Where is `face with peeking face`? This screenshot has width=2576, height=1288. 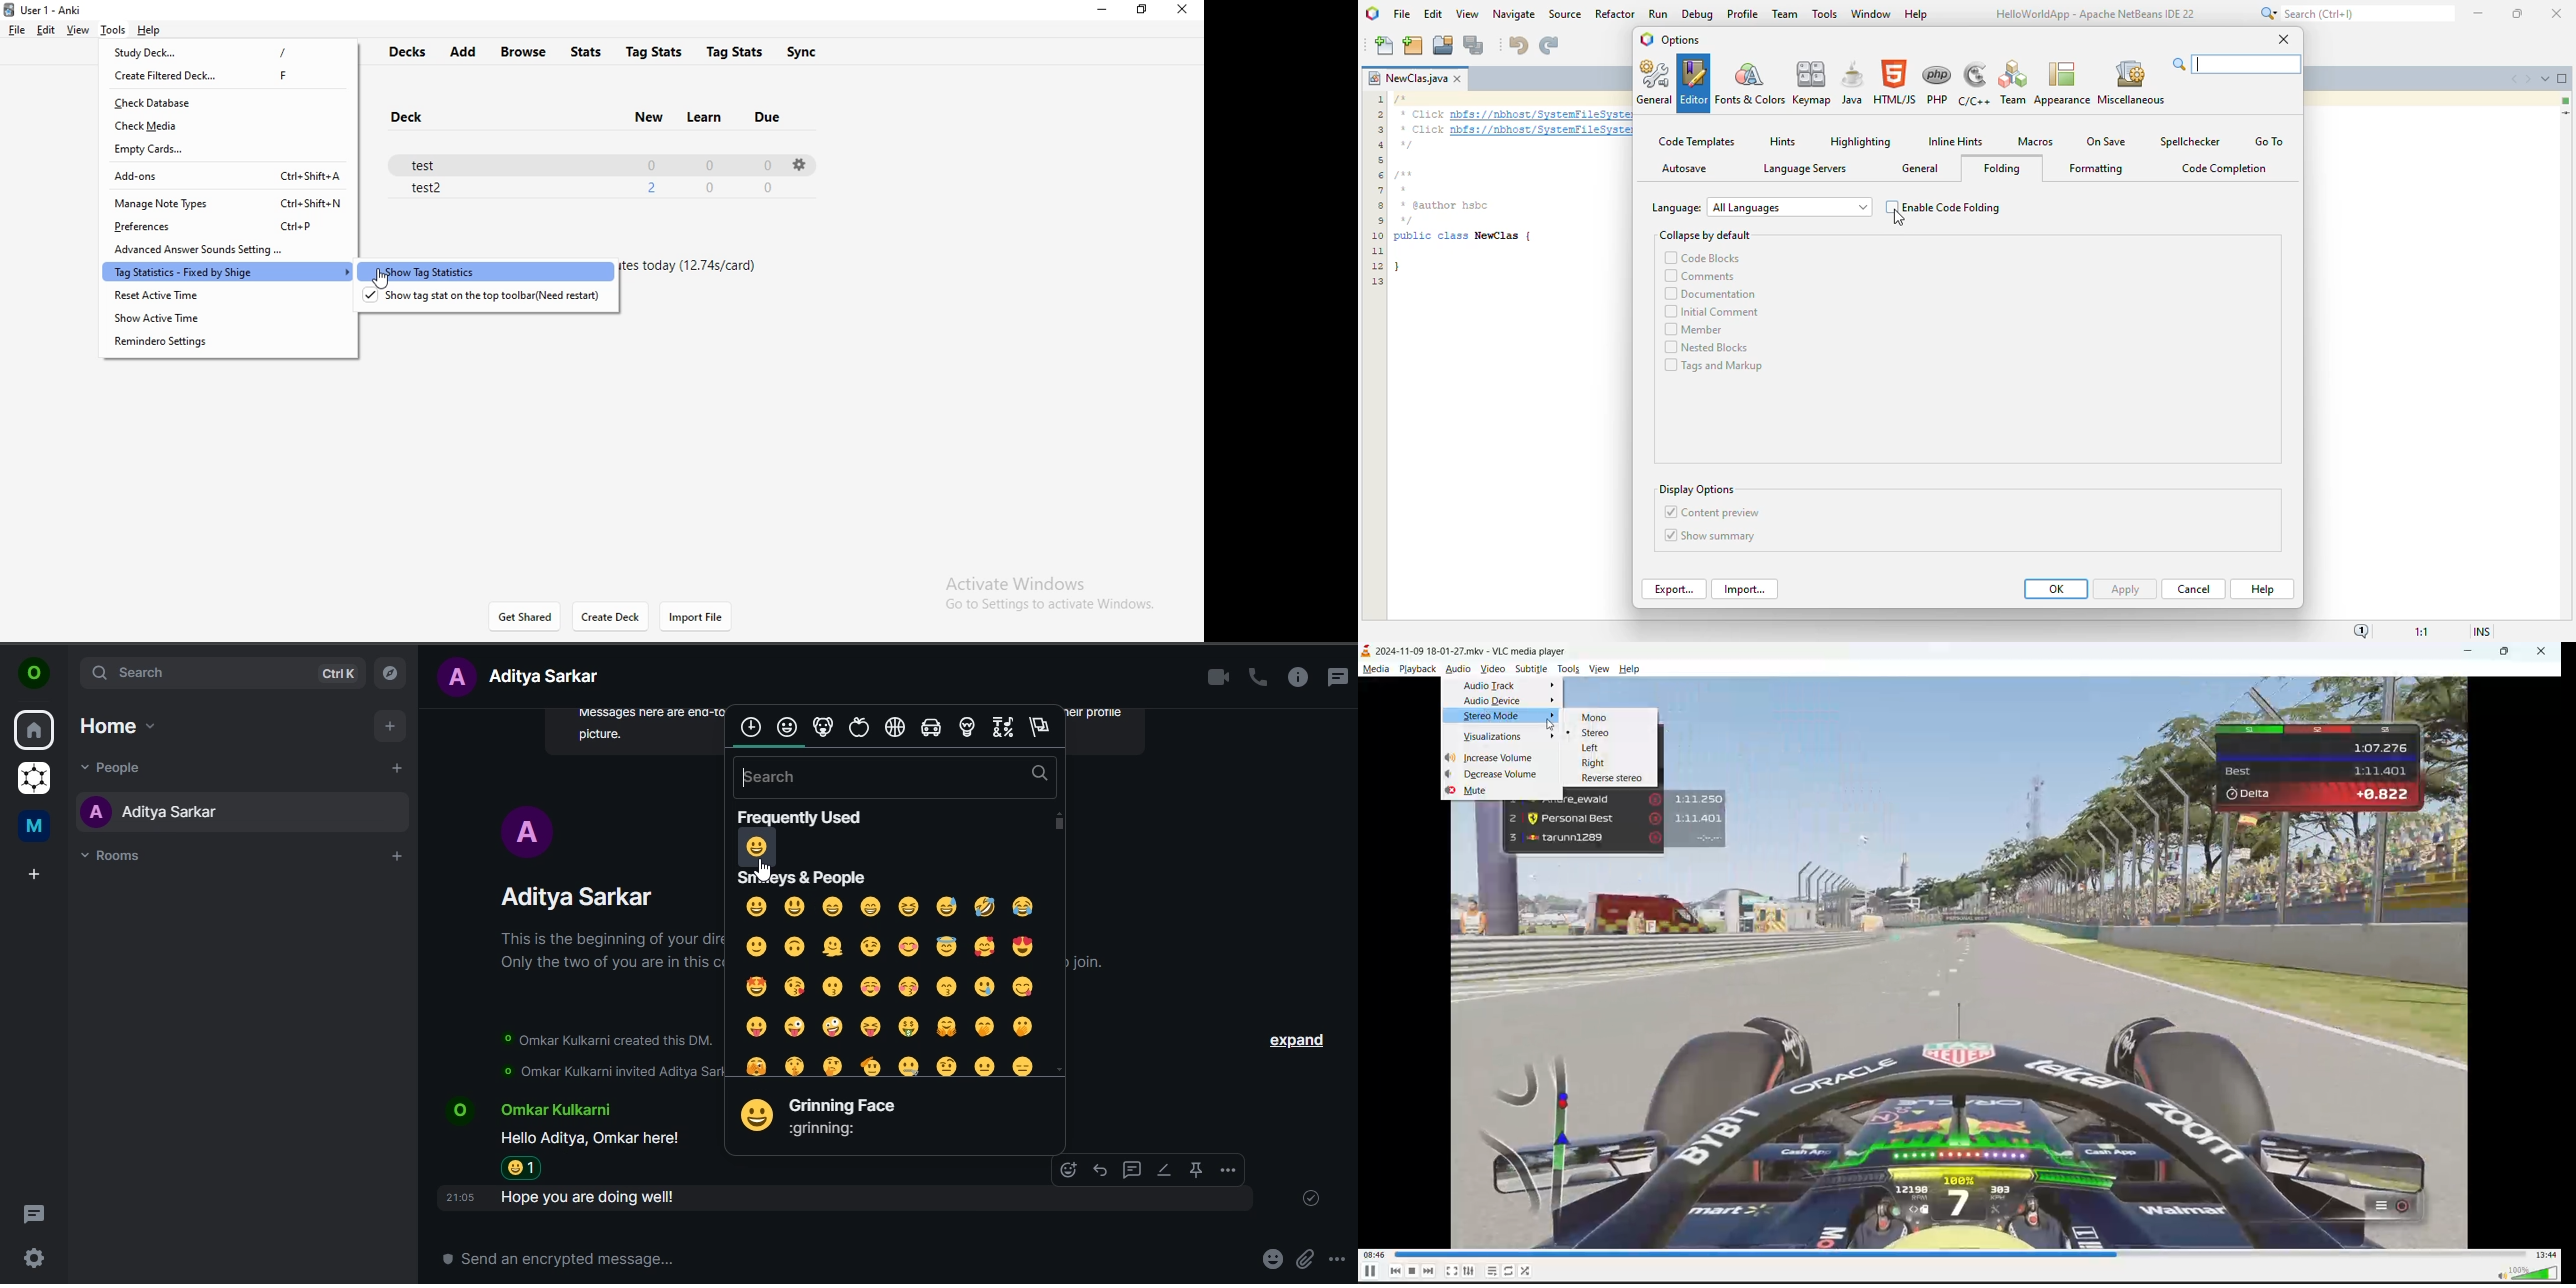 face with peeking face is located at coordinates (759, 1065).